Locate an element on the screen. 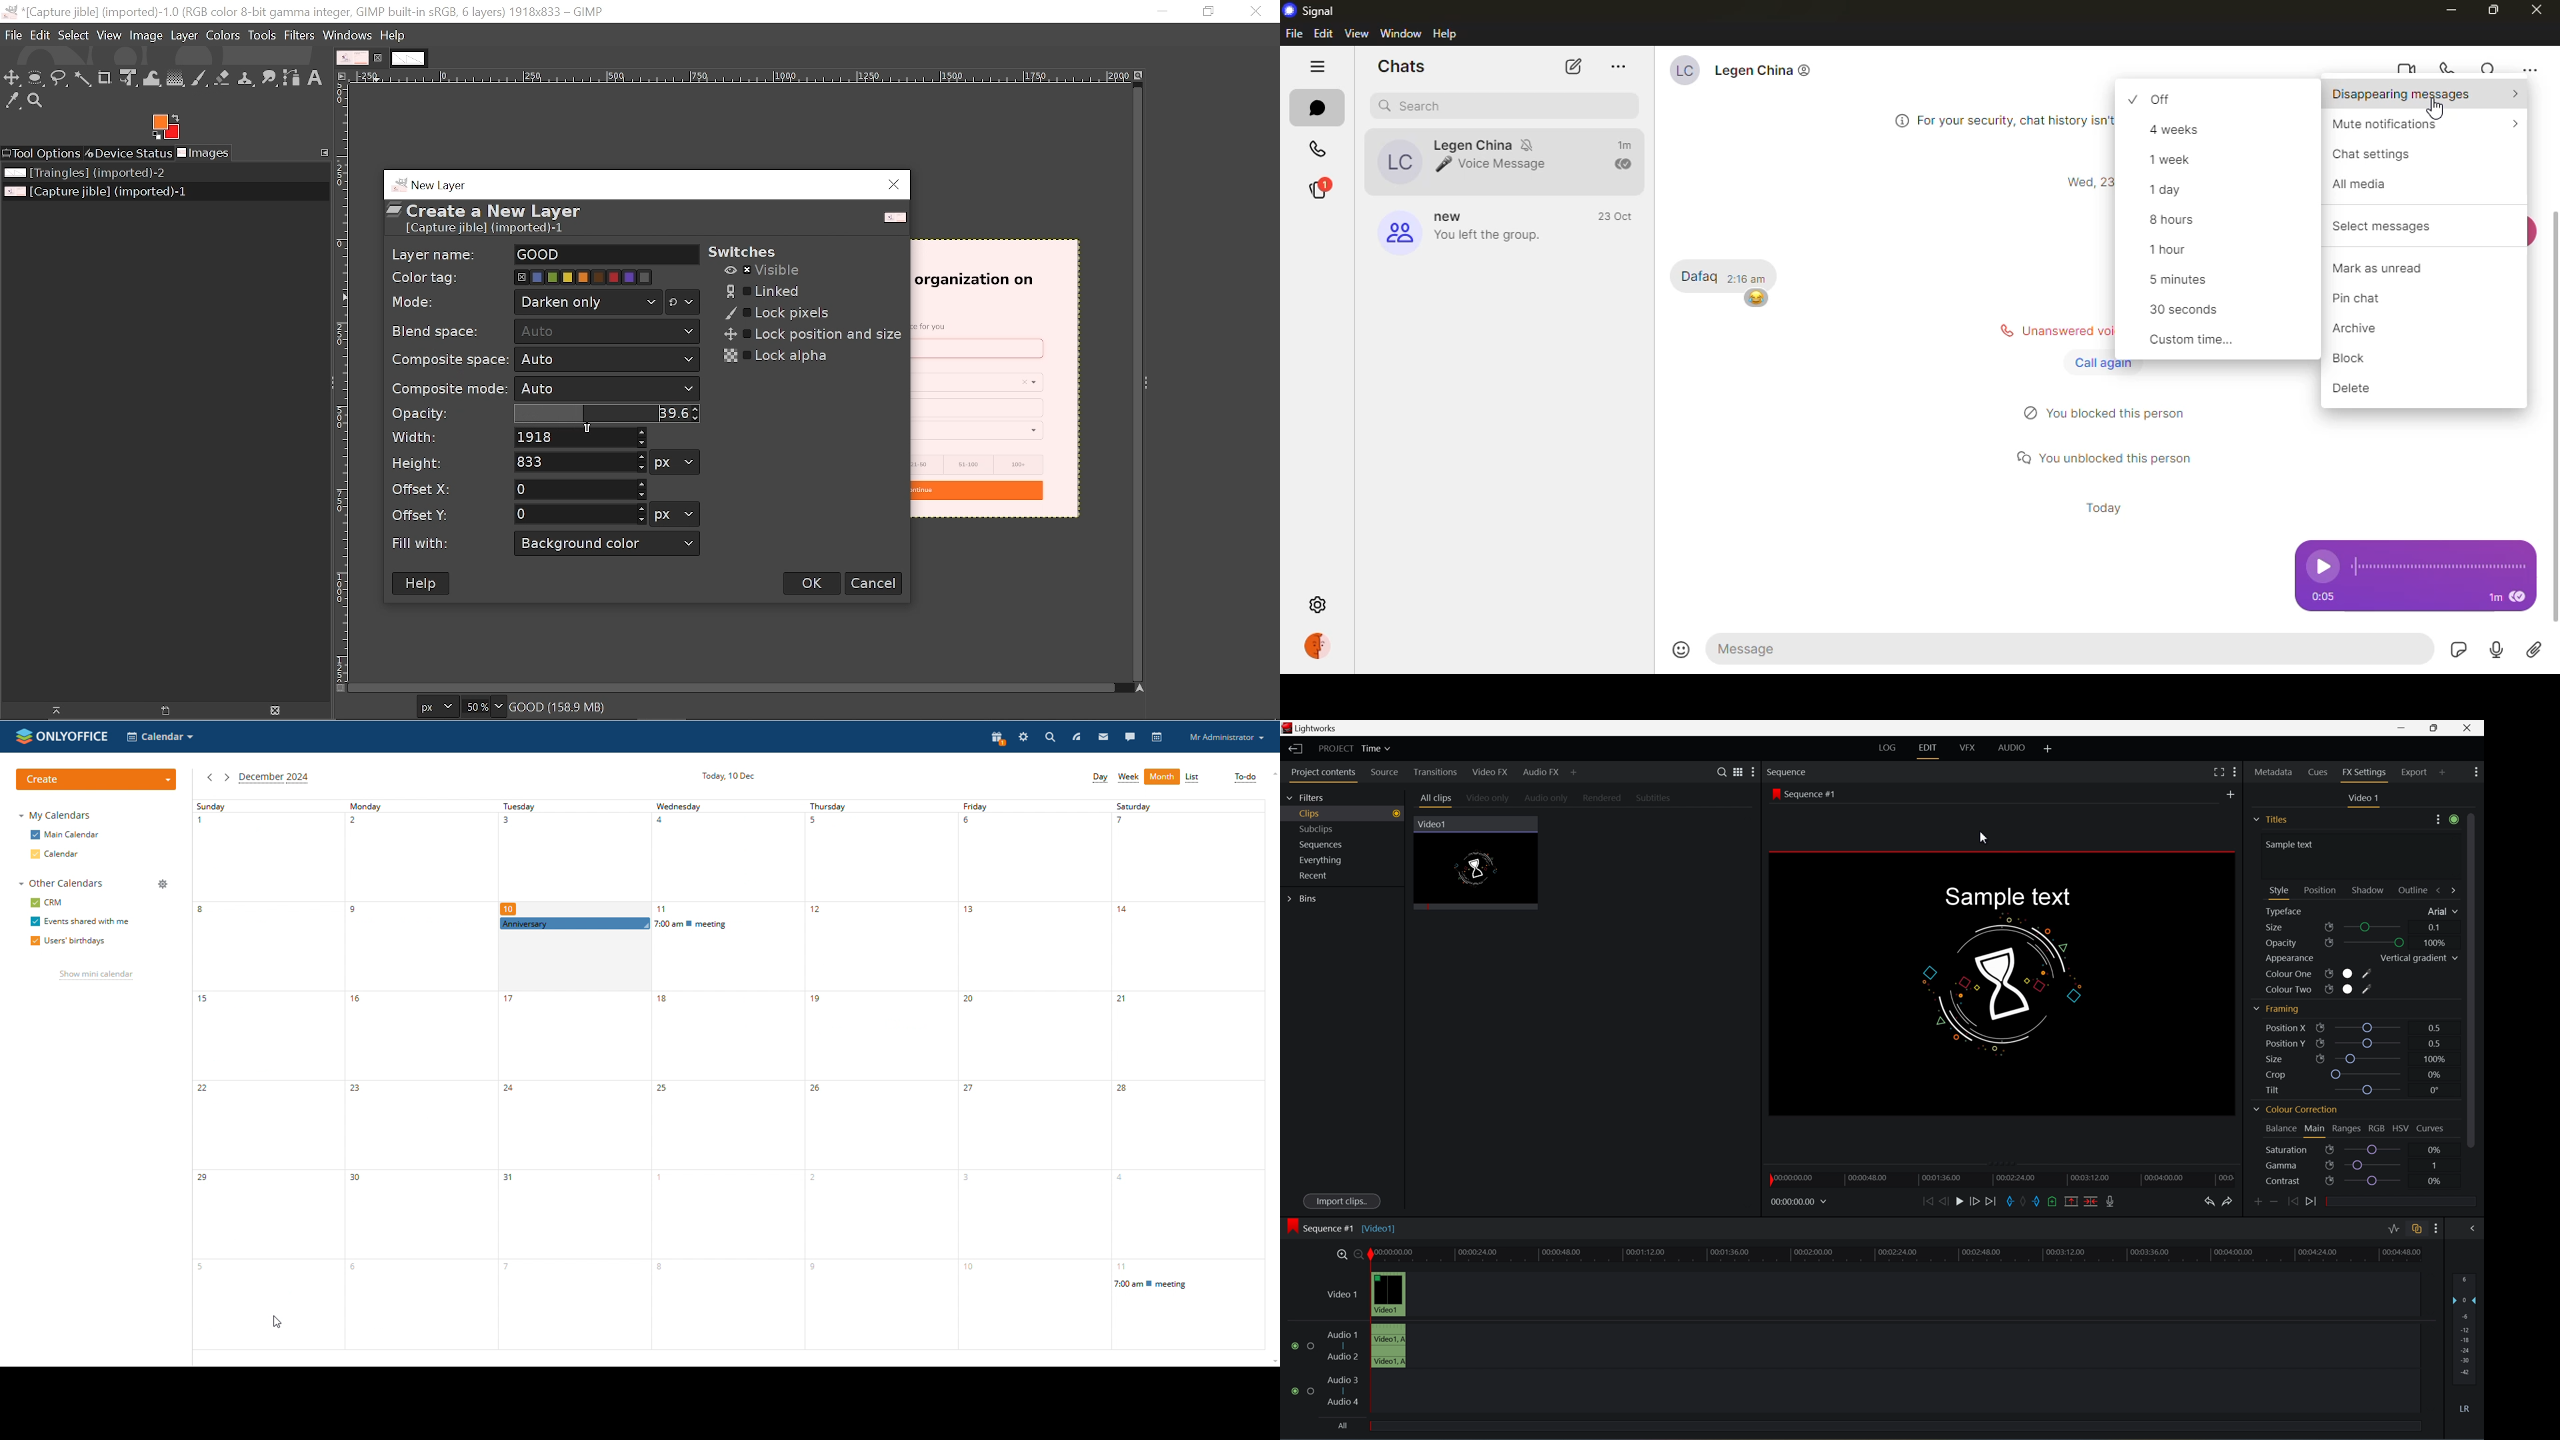 The width and height of the screenshot is (2576, 1456). status message is located at coordinates (2106, 456).